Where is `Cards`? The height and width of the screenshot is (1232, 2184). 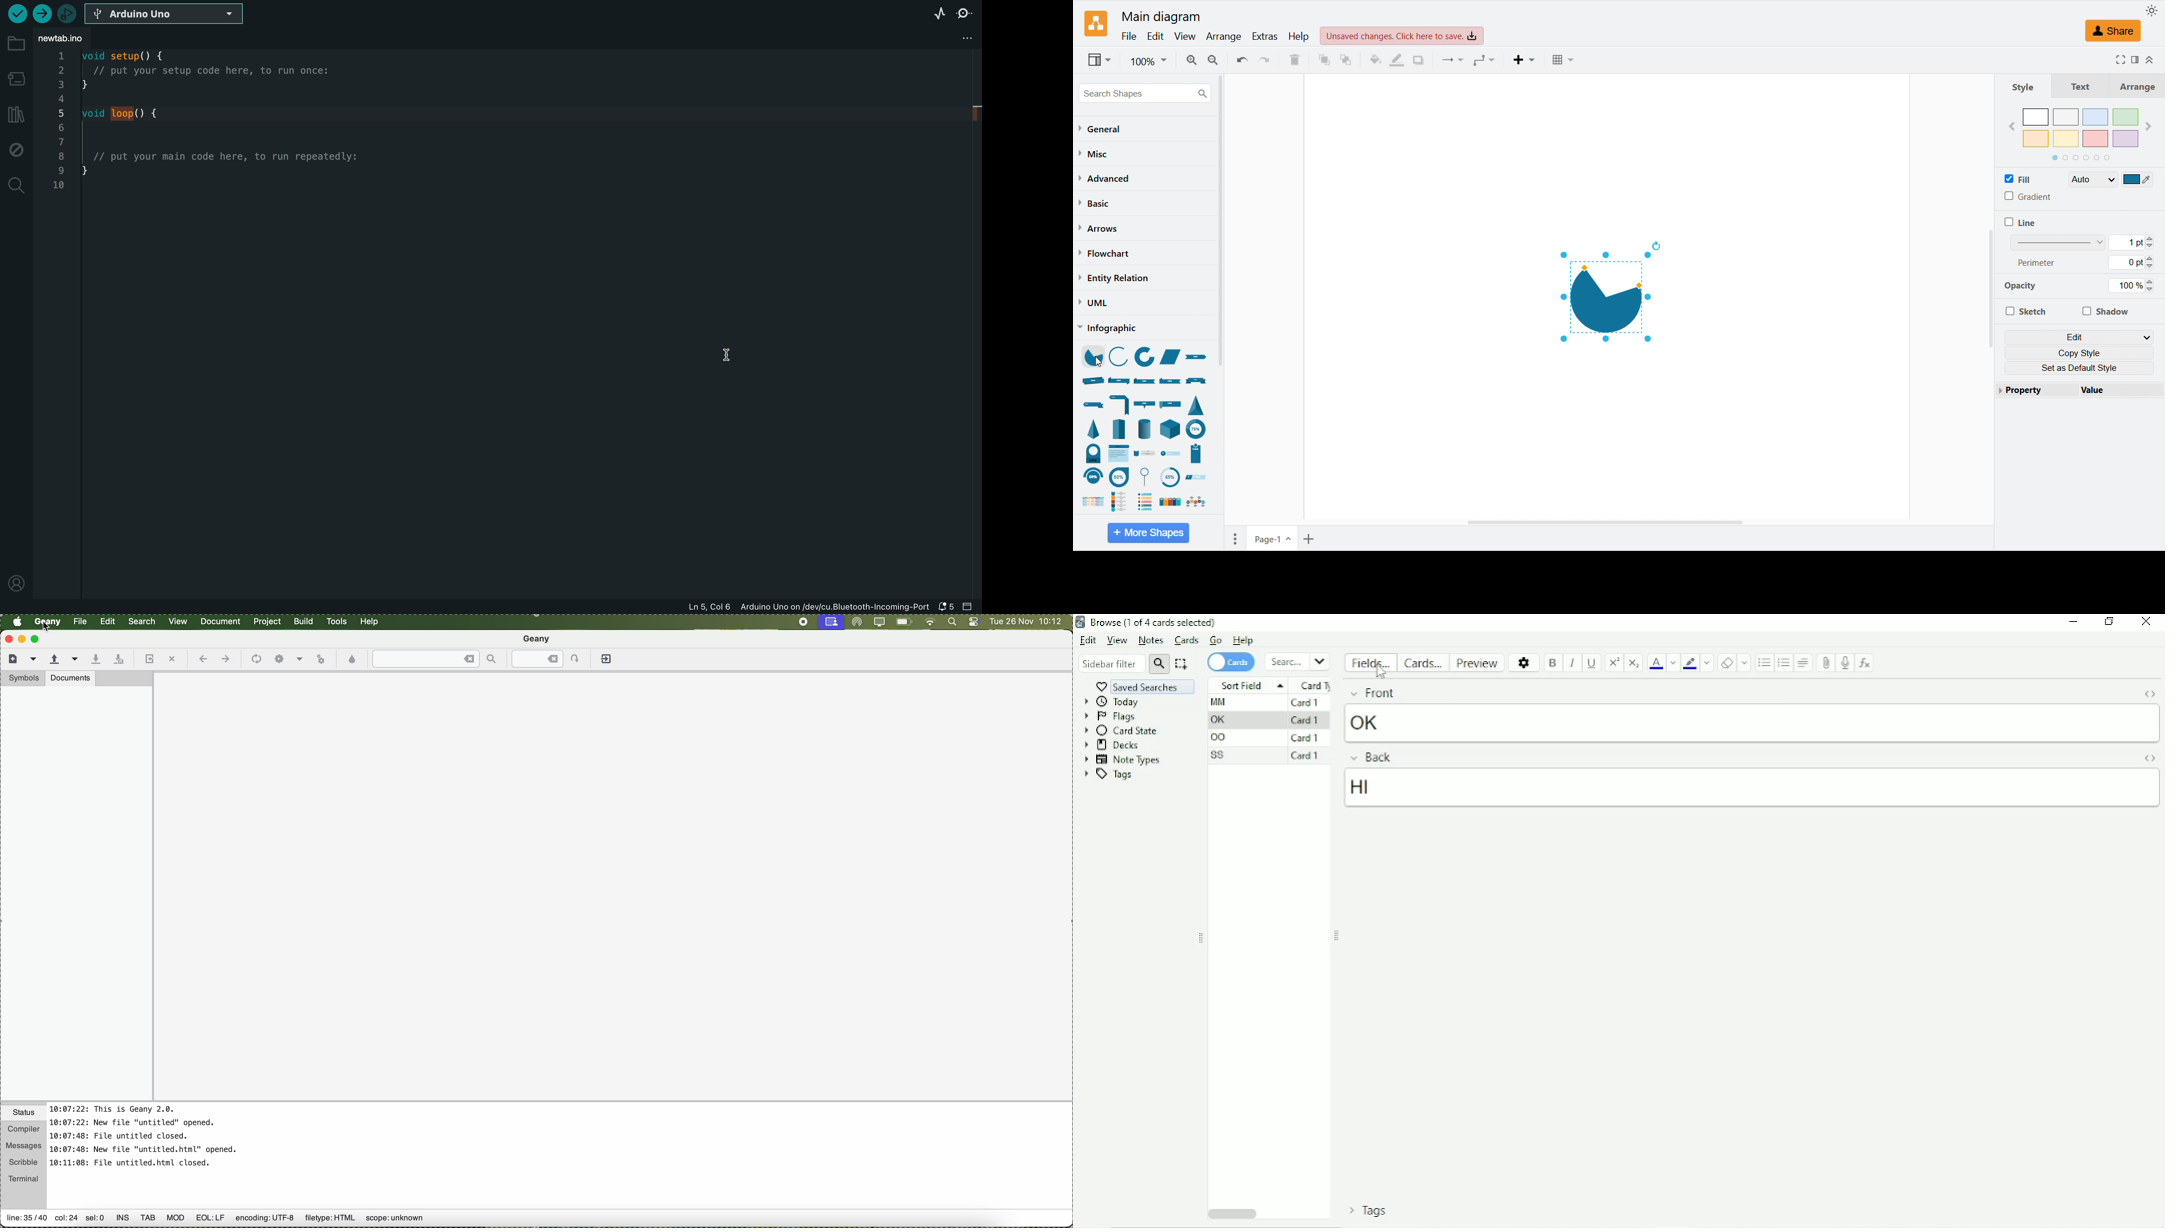
Cards is located at coordinates (1231, 662).